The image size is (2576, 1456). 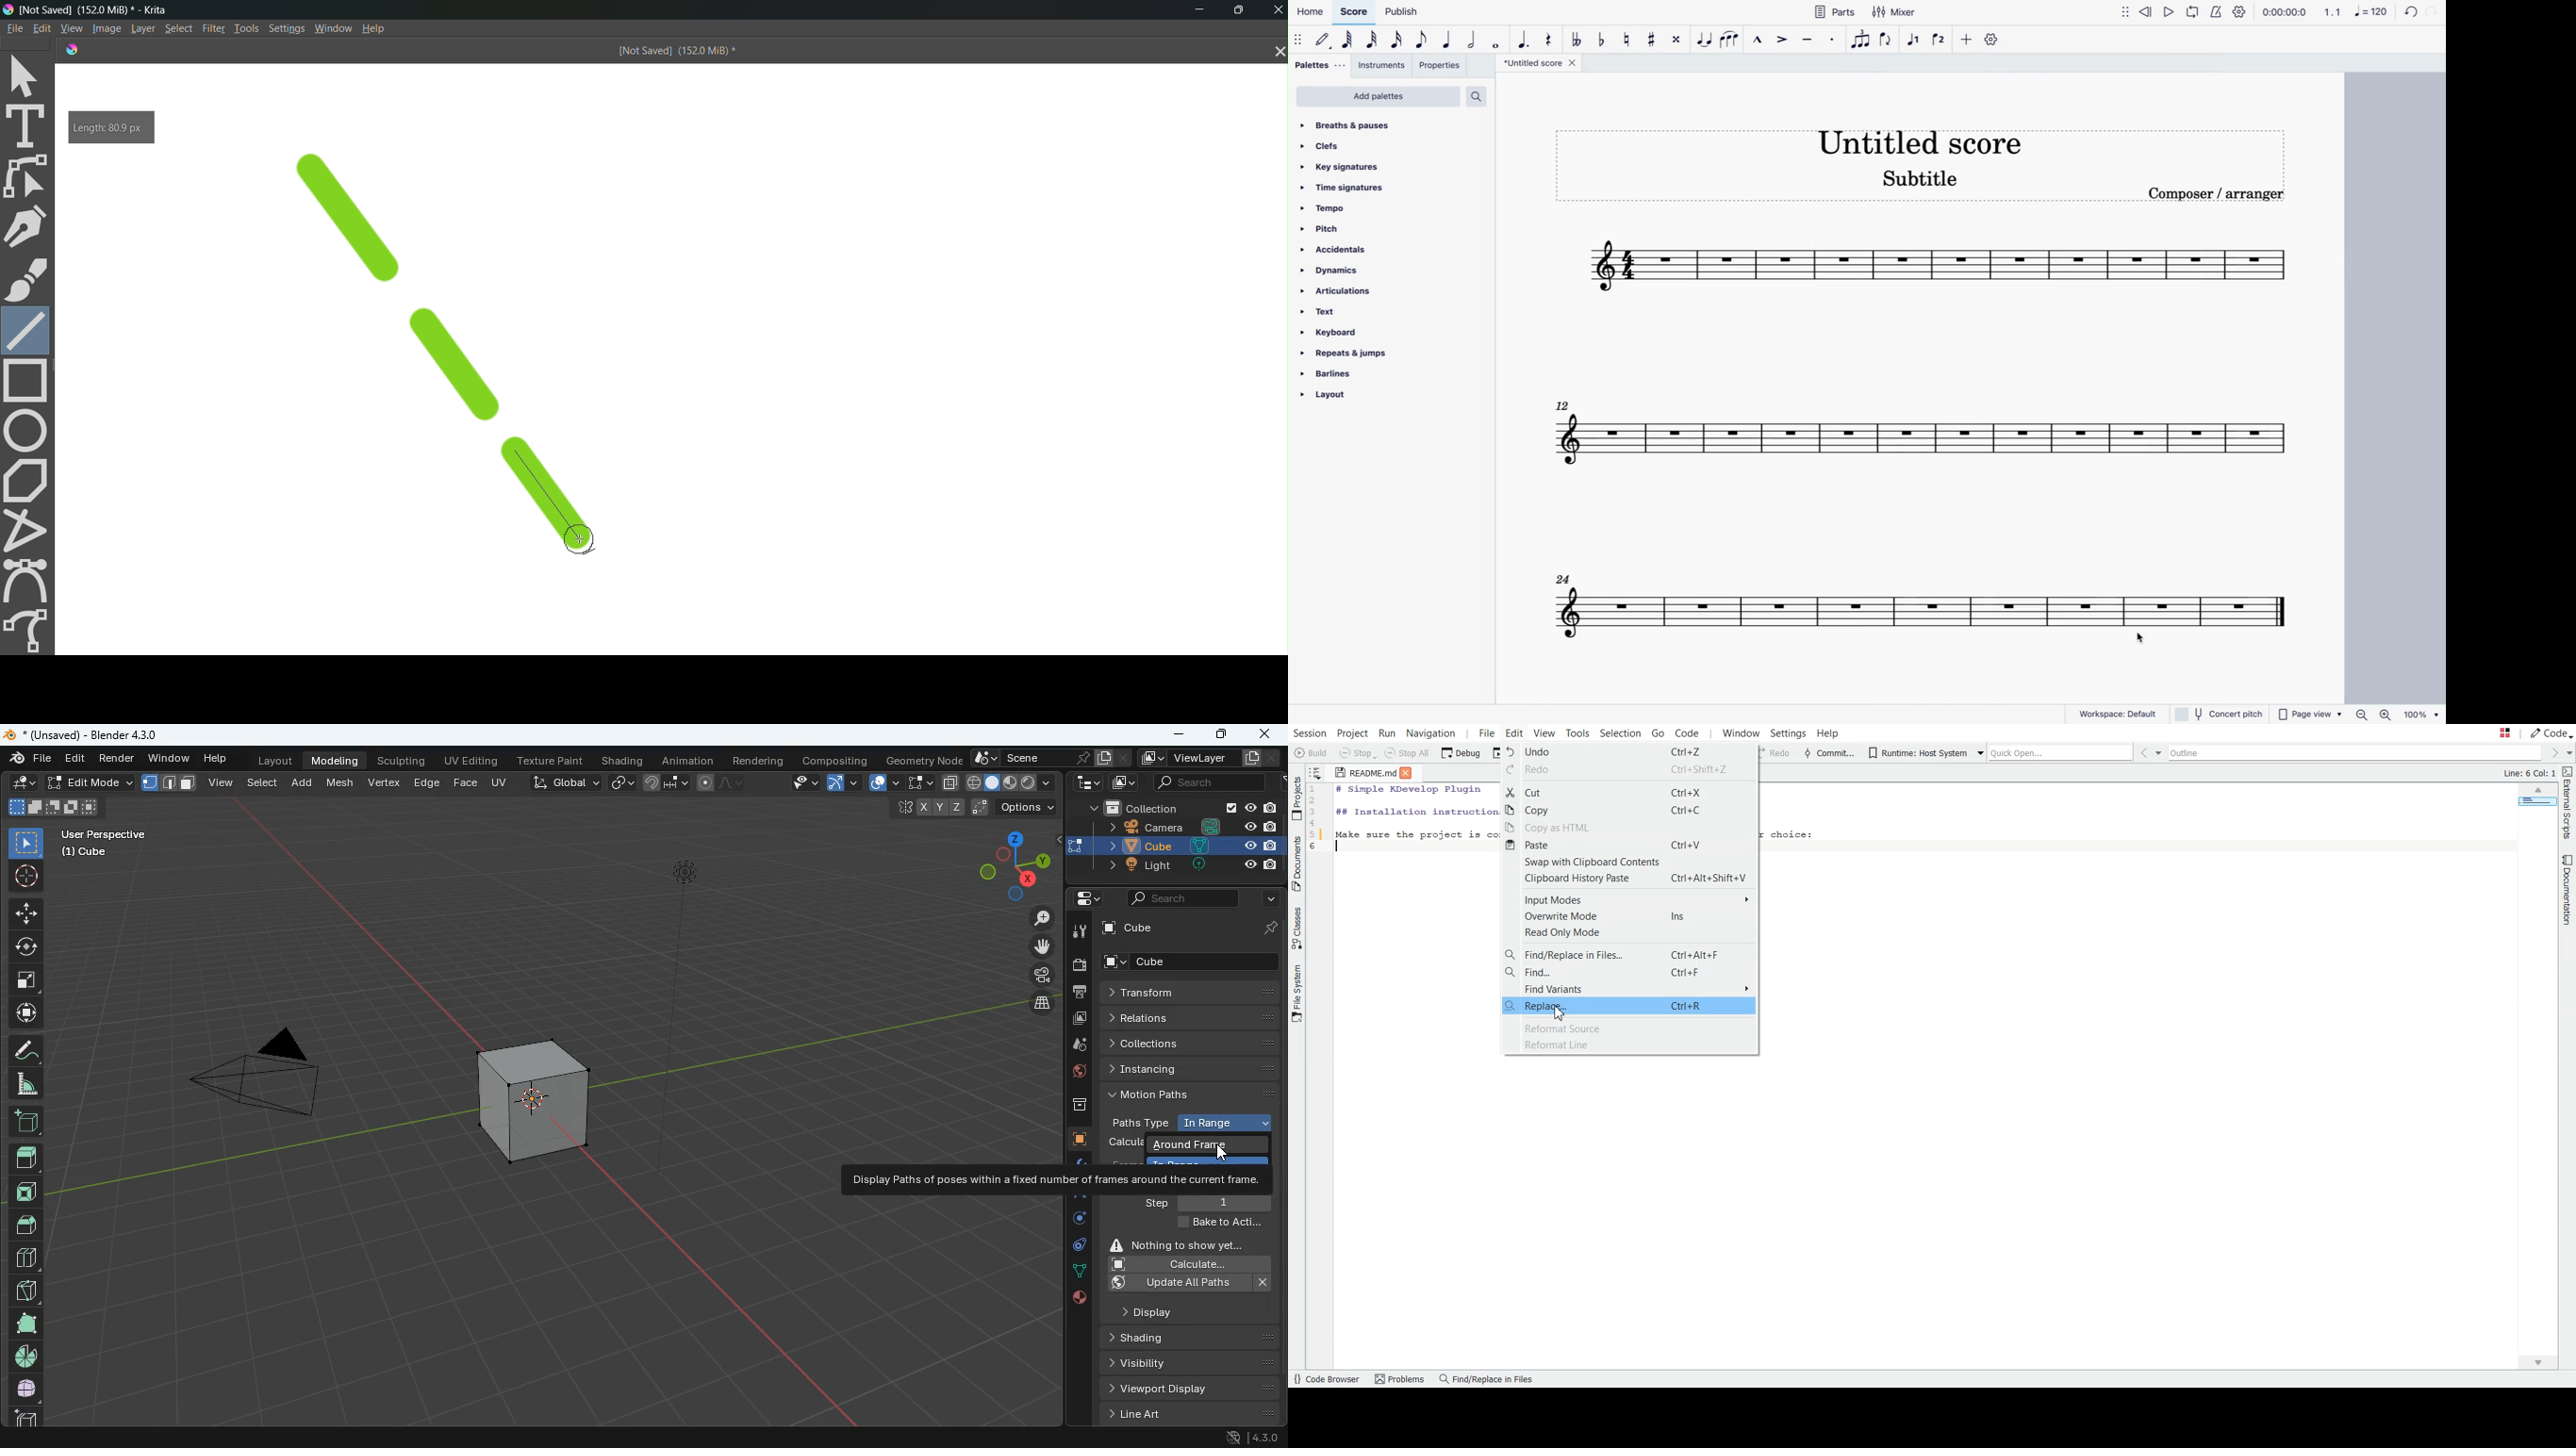 What do you see at coordinates (1327, 147) in the screenshot?
I see `clefs` at bounding box center [1327, 147].